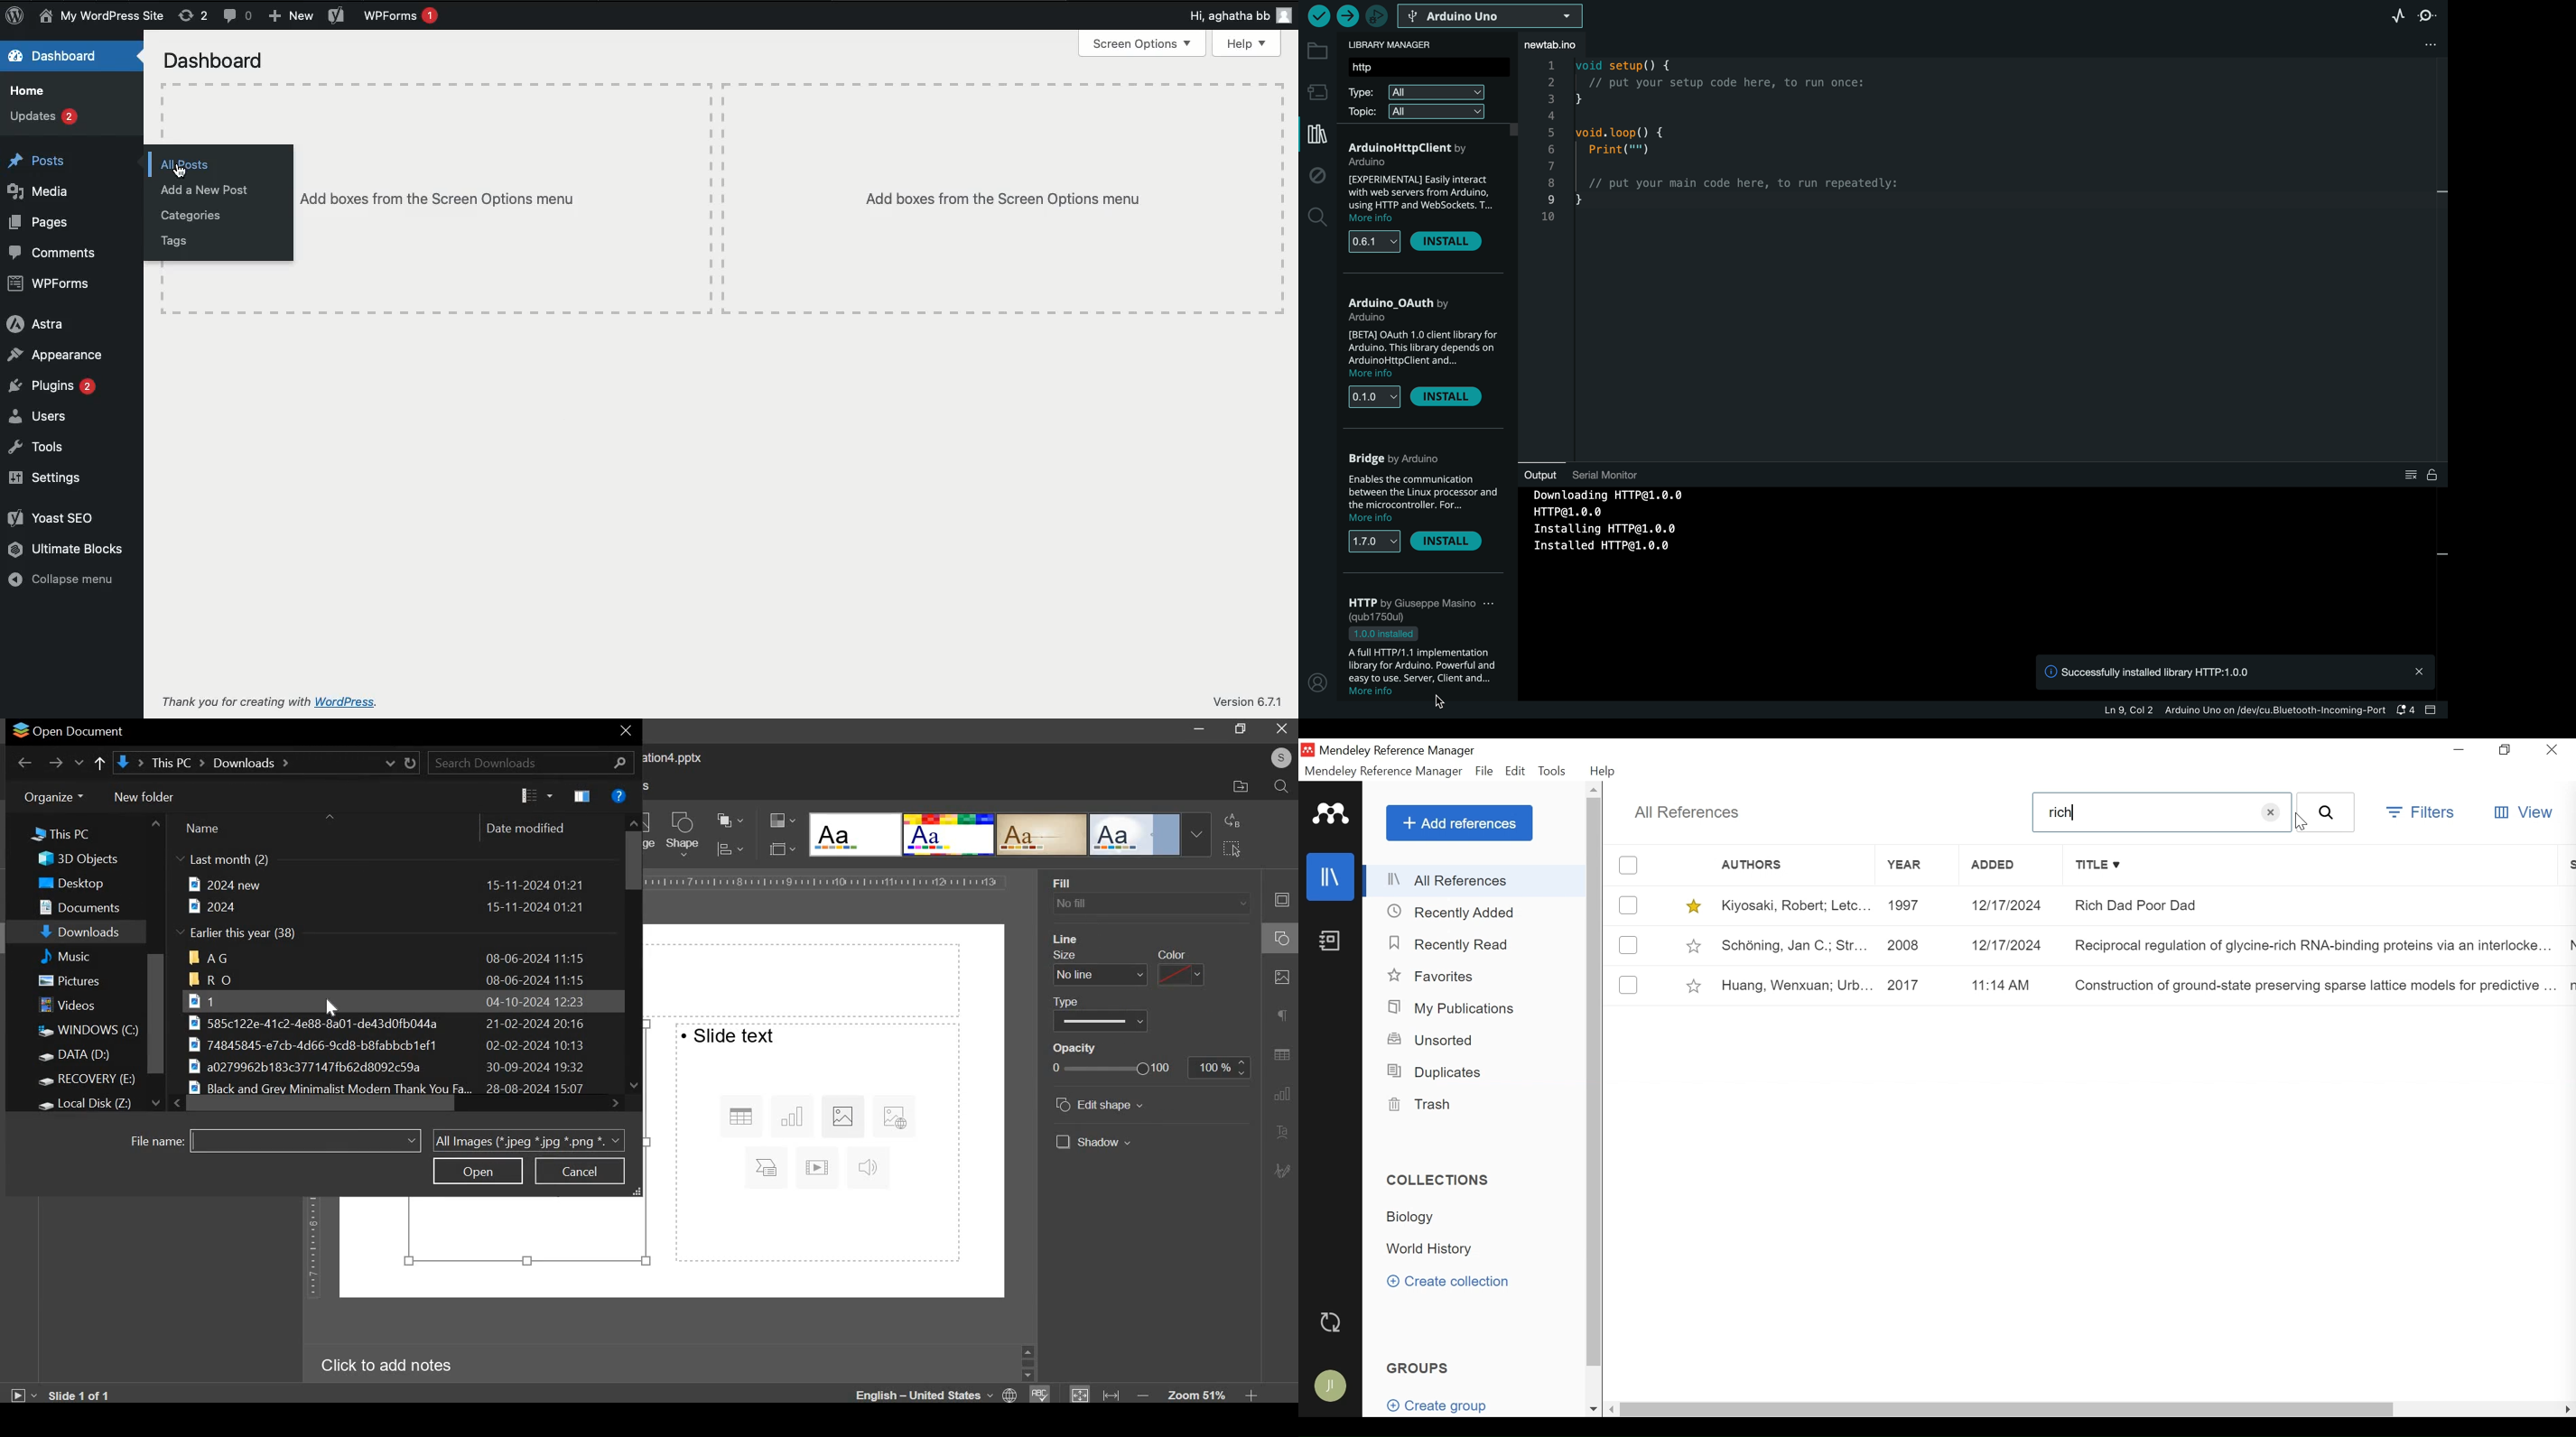  Describe the element at coordinates (80, 765) in the screenshot. I see `recent locations` at that location.